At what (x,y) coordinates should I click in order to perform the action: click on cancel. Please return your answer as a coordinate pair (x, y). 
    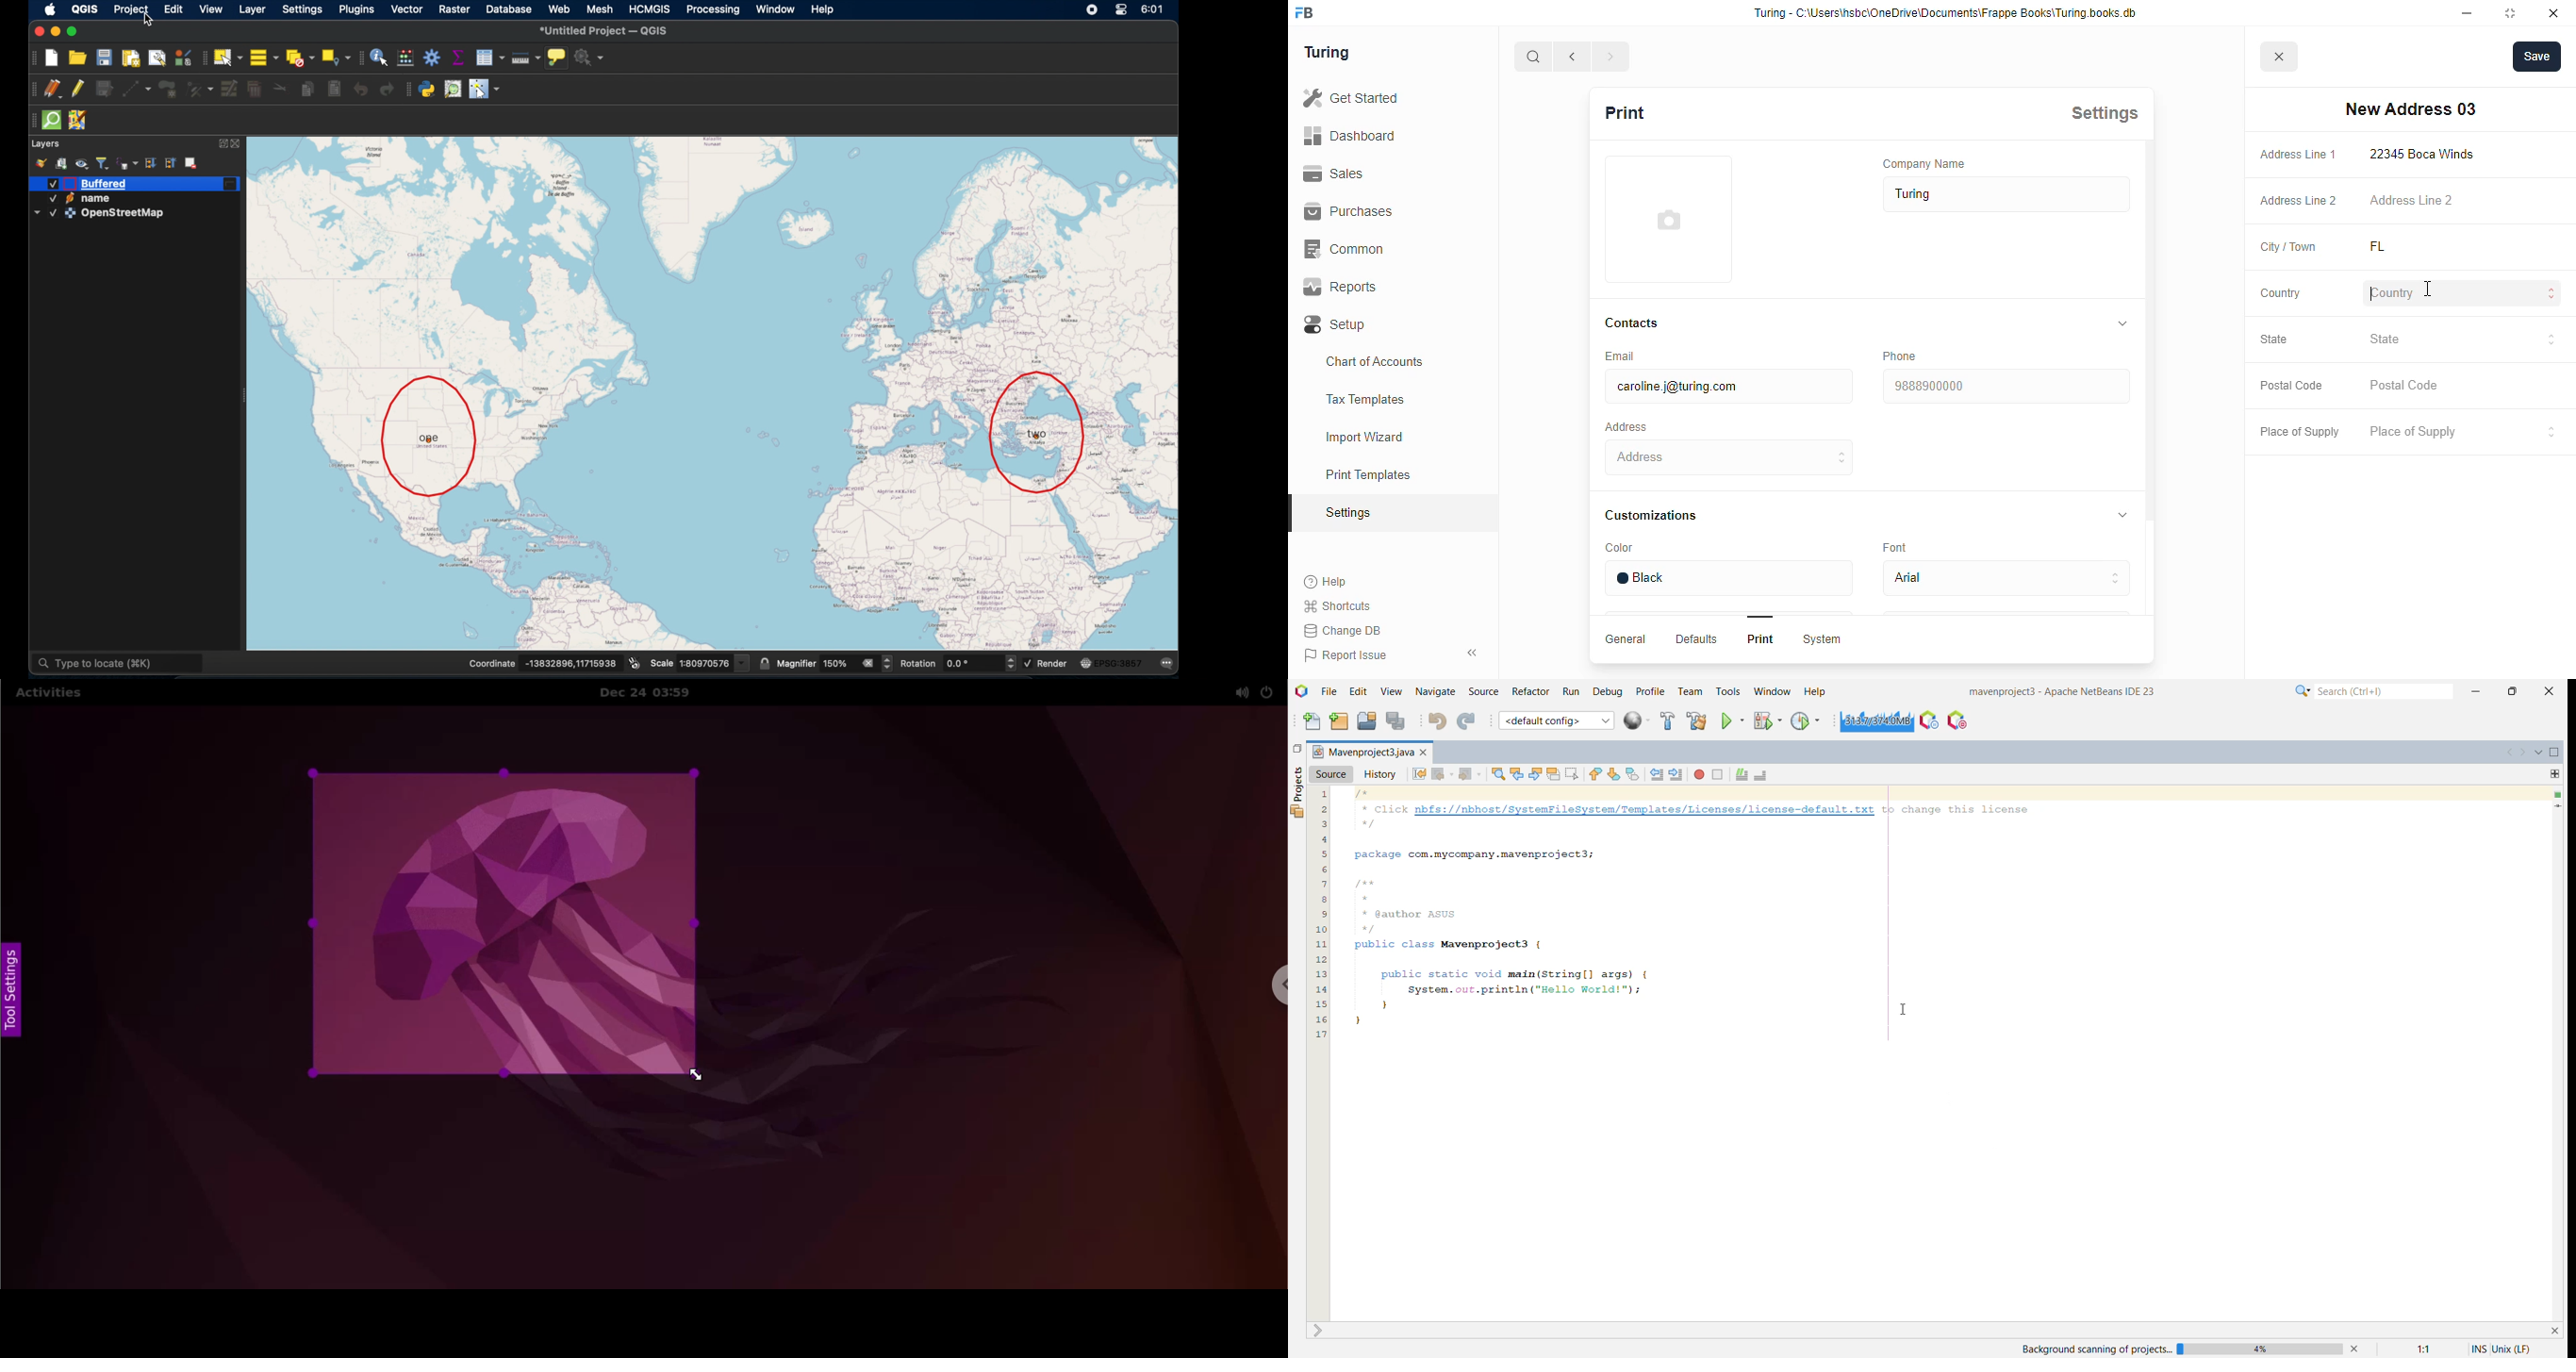
    Looking at the image, I should click on (2280, 58).